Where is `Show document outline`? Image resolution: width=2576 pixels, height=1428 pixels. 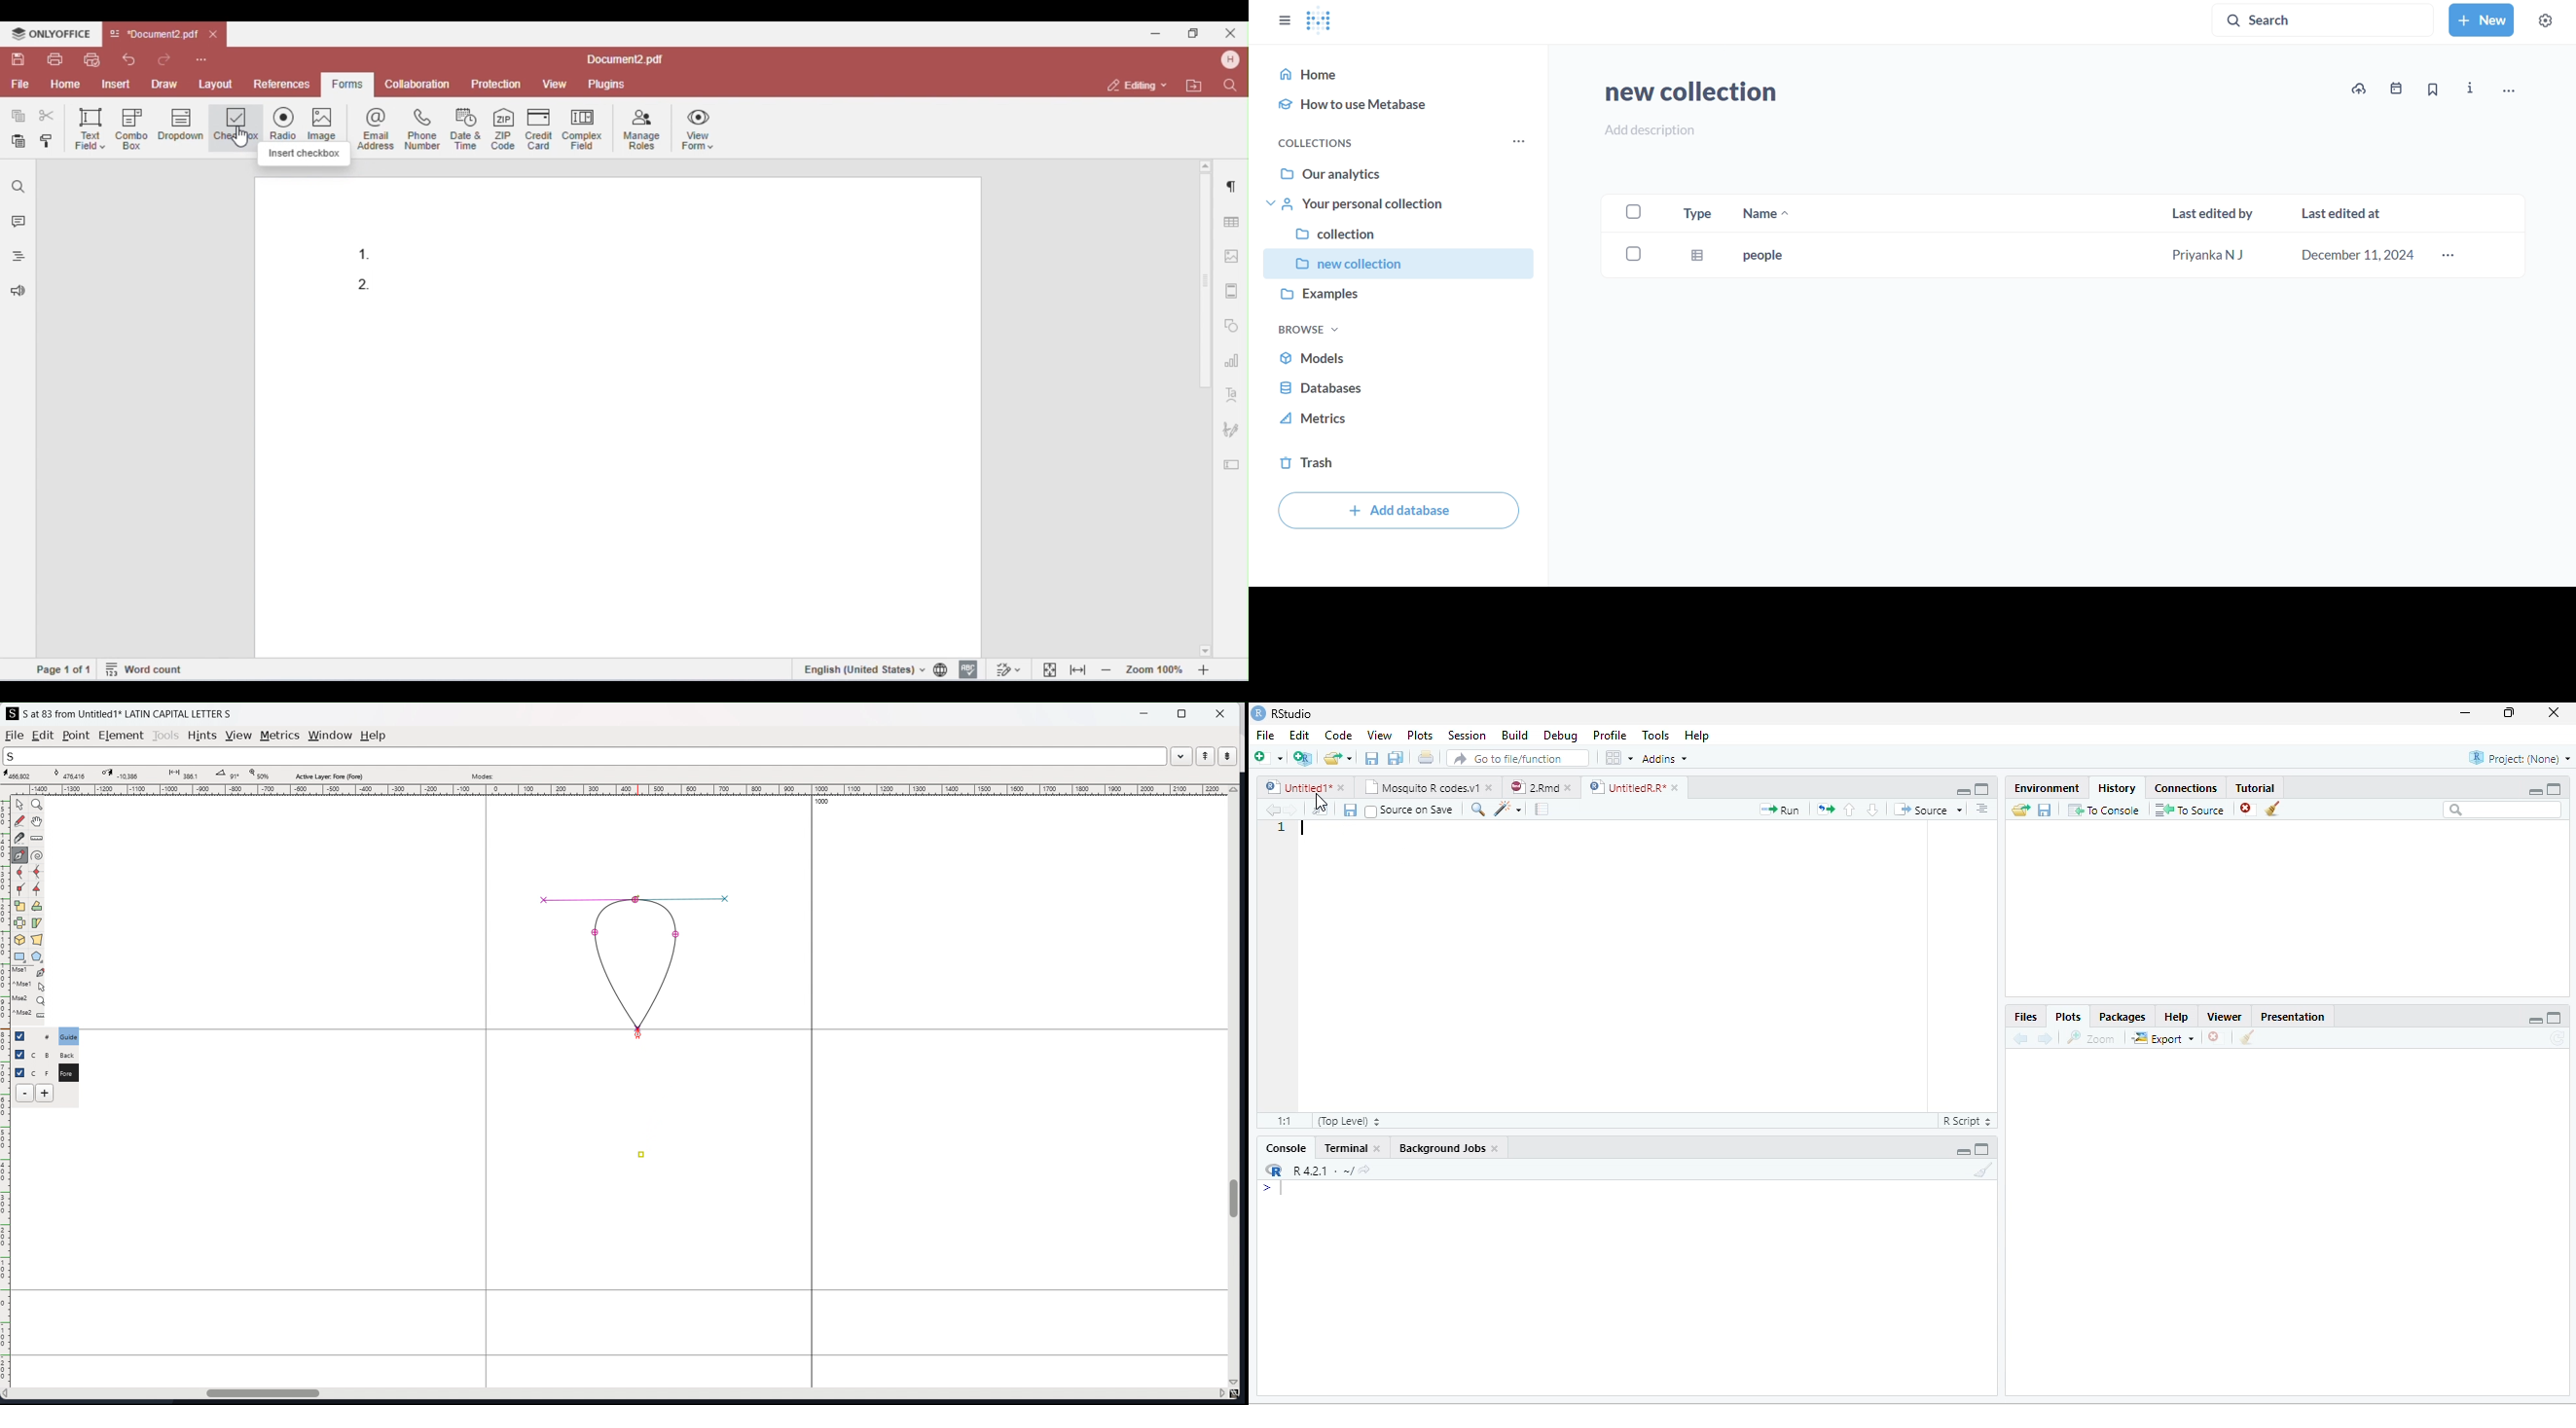 Show document outline is located at coordinates (1982, 808).